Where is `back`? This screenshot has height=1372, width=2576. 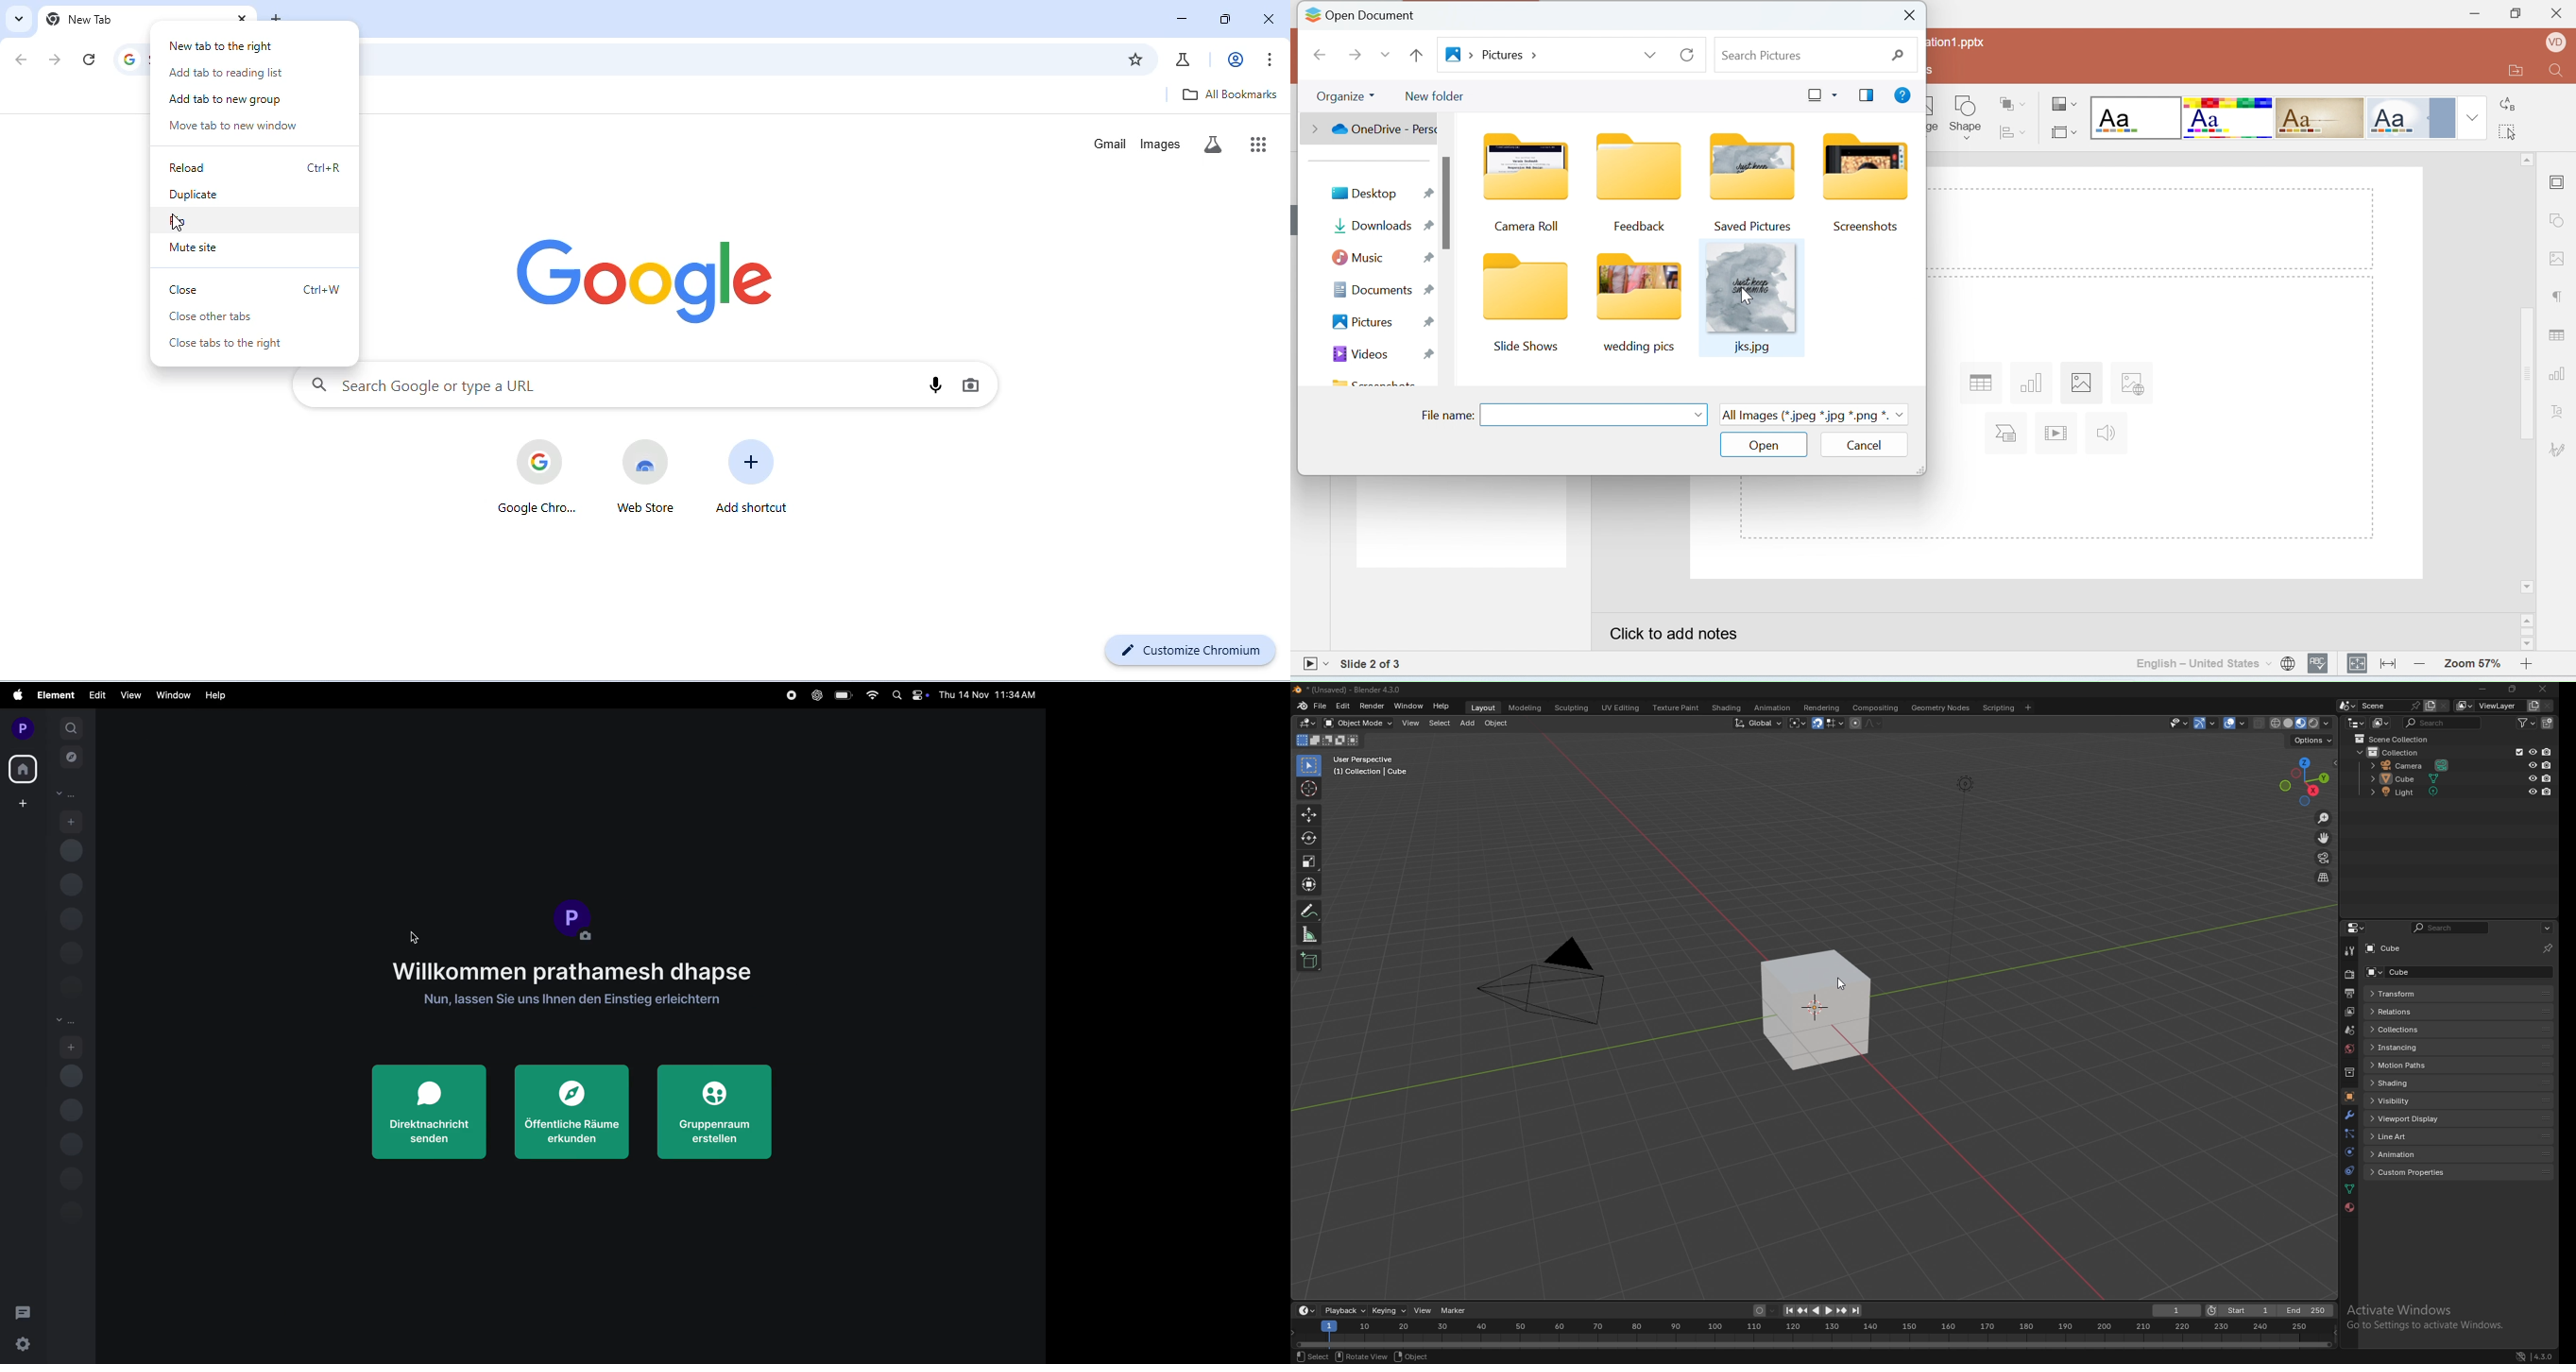 back is located at coordinates (1321, 55).